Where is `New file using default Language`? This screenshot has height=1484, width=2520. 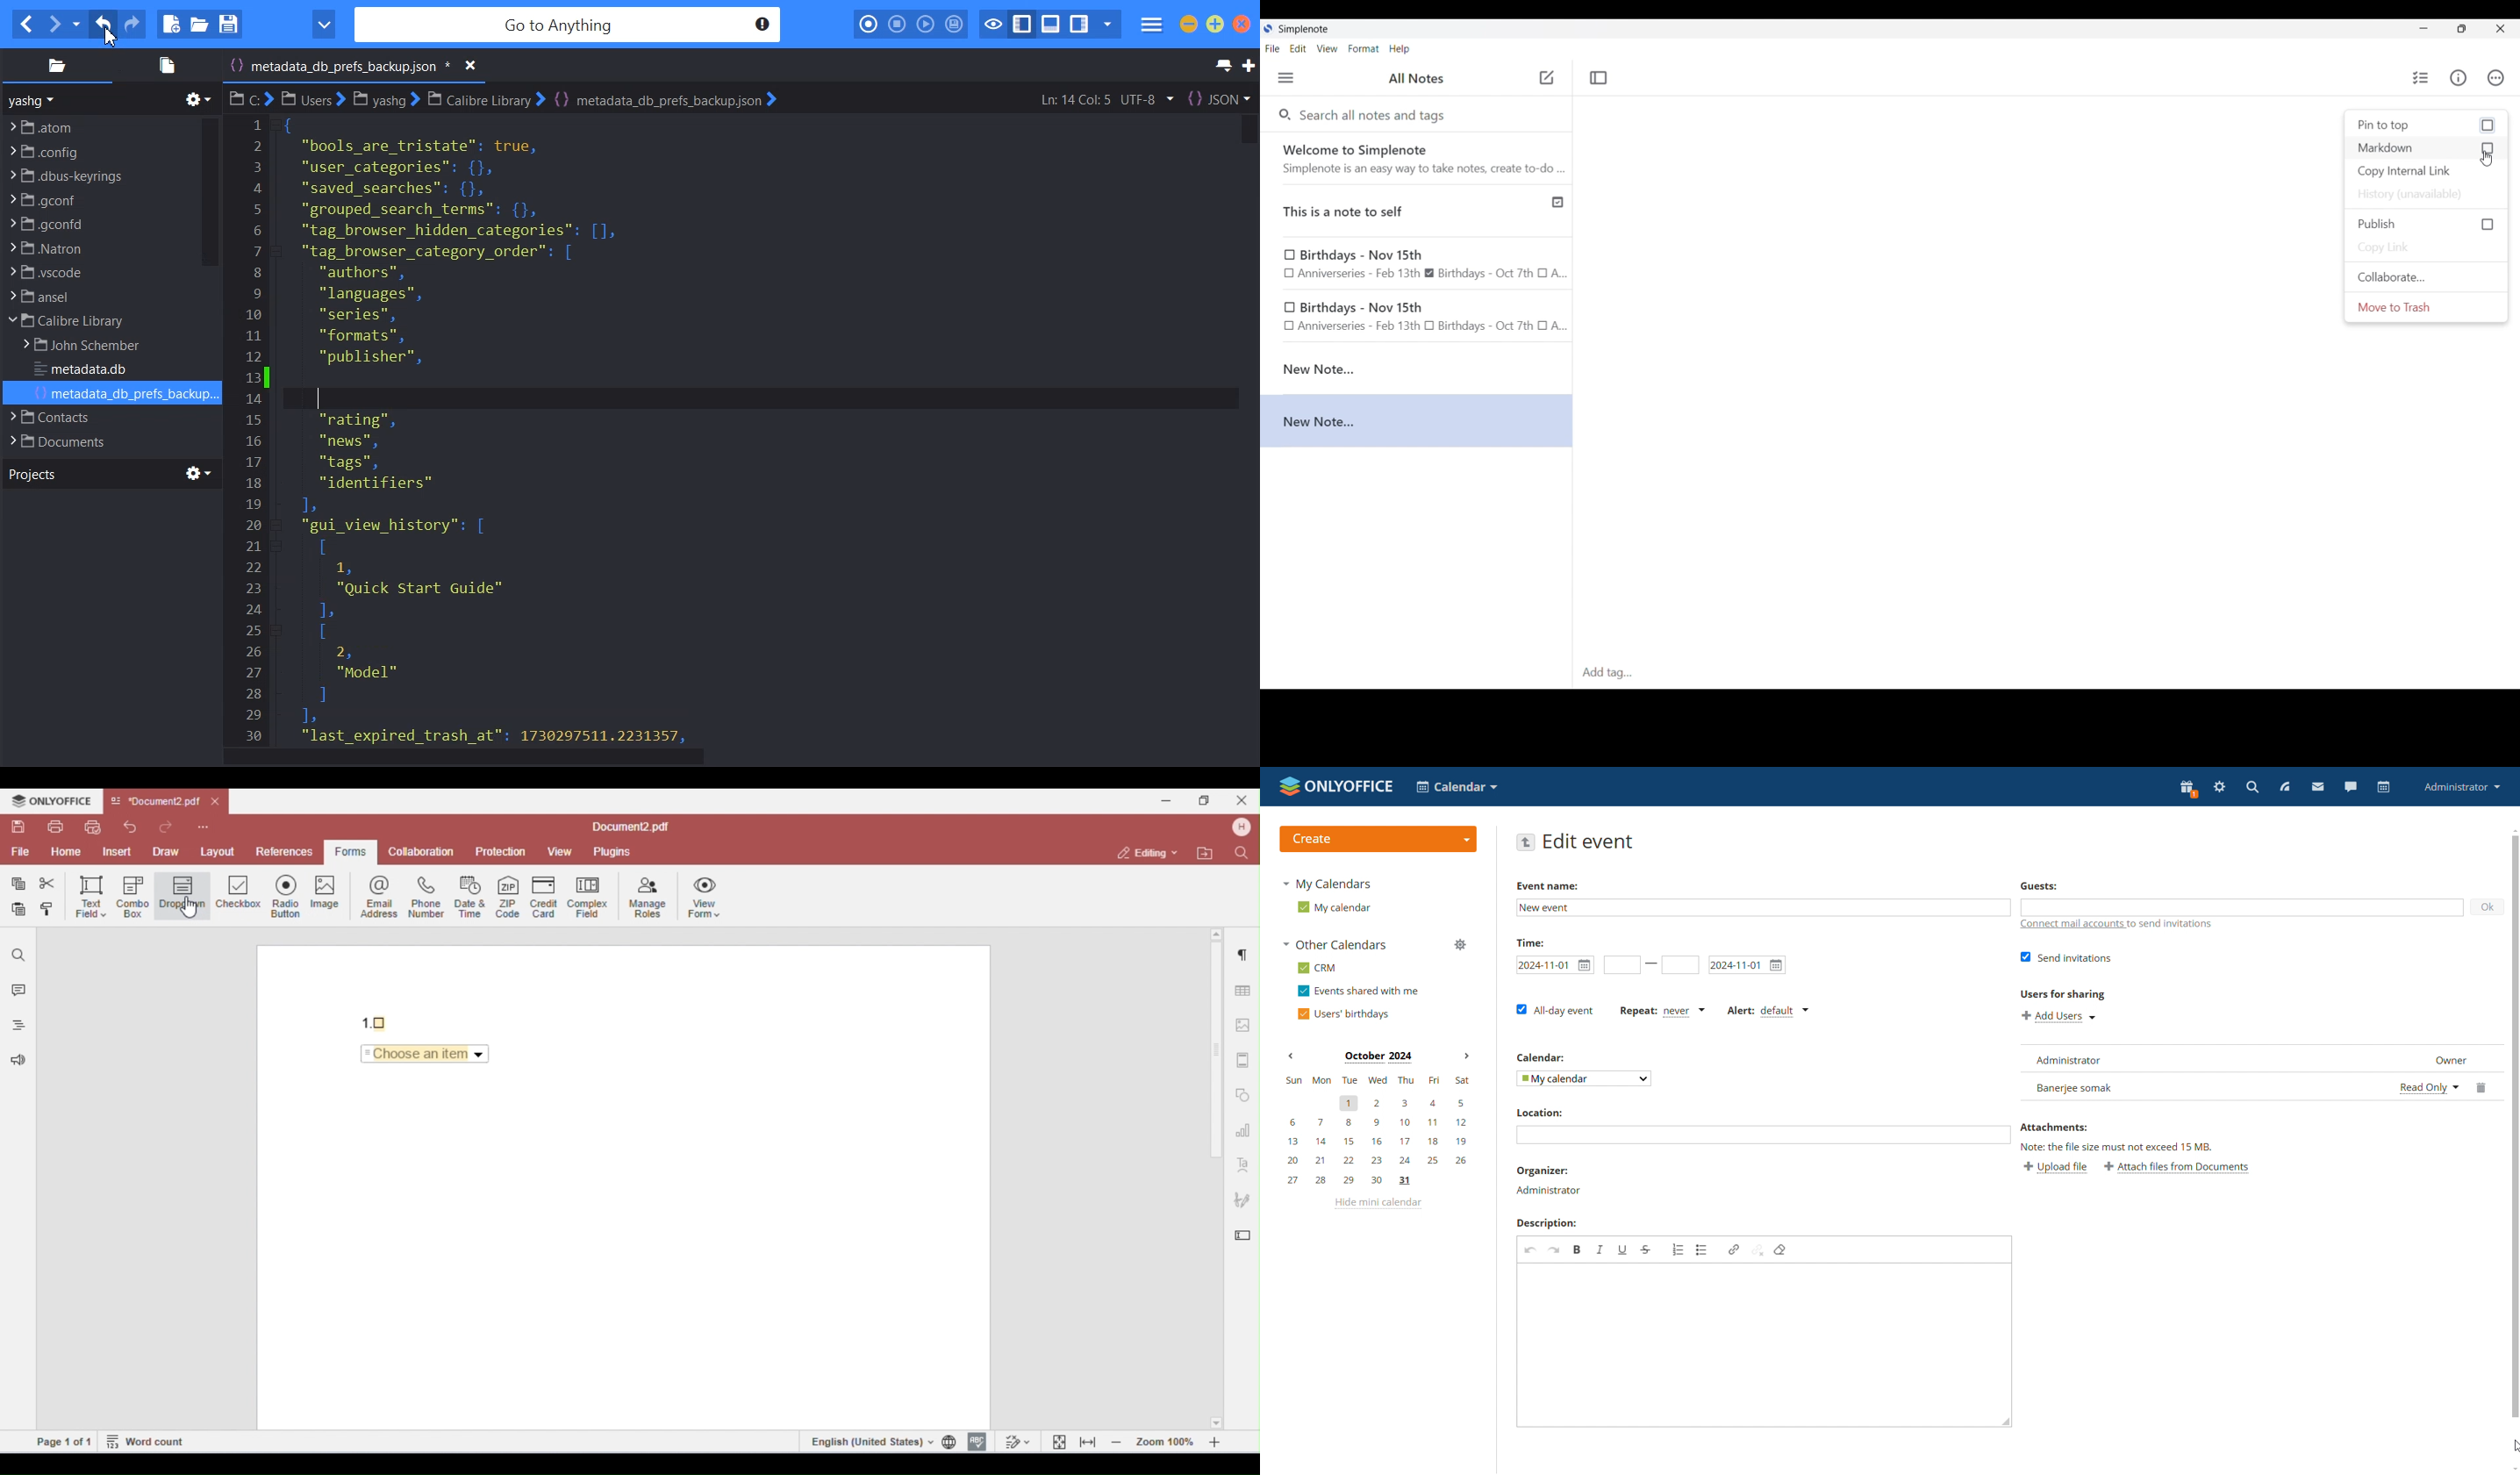
New file using default Language is located at coordinates (171, 25).